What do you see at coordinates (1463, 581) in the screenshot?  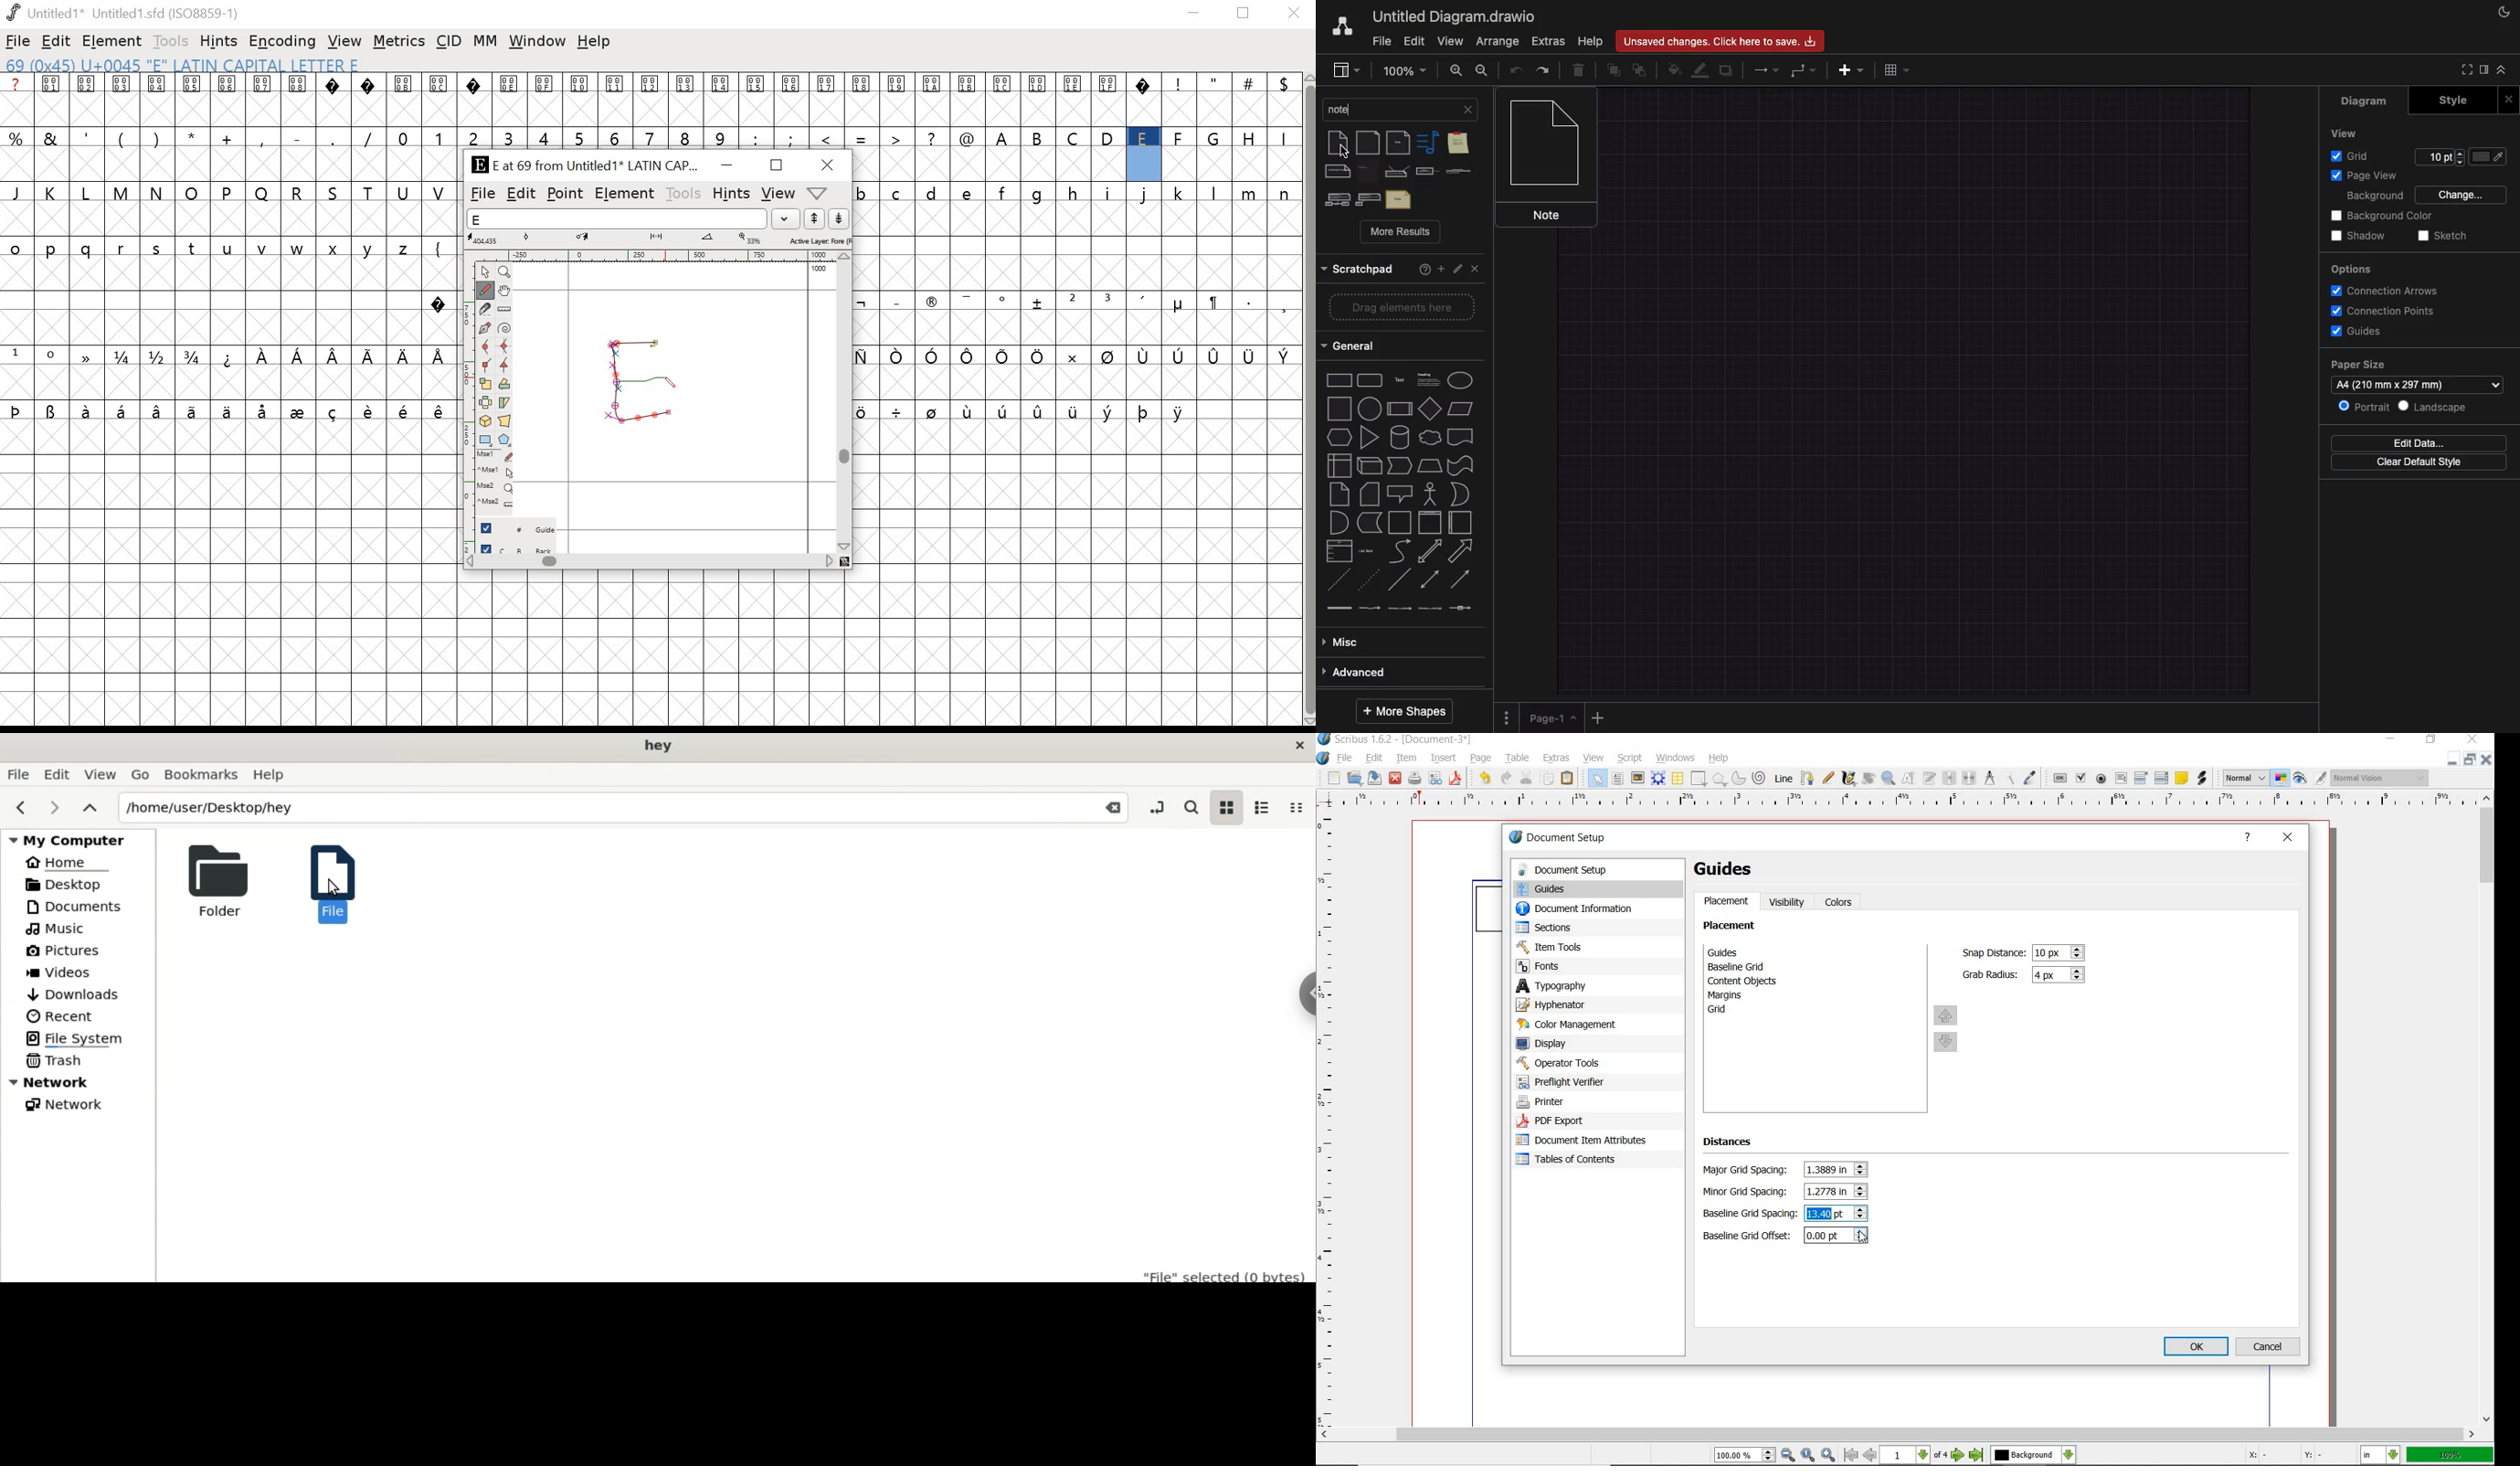 I see `directional connector` at bounding box center [1463, 581].